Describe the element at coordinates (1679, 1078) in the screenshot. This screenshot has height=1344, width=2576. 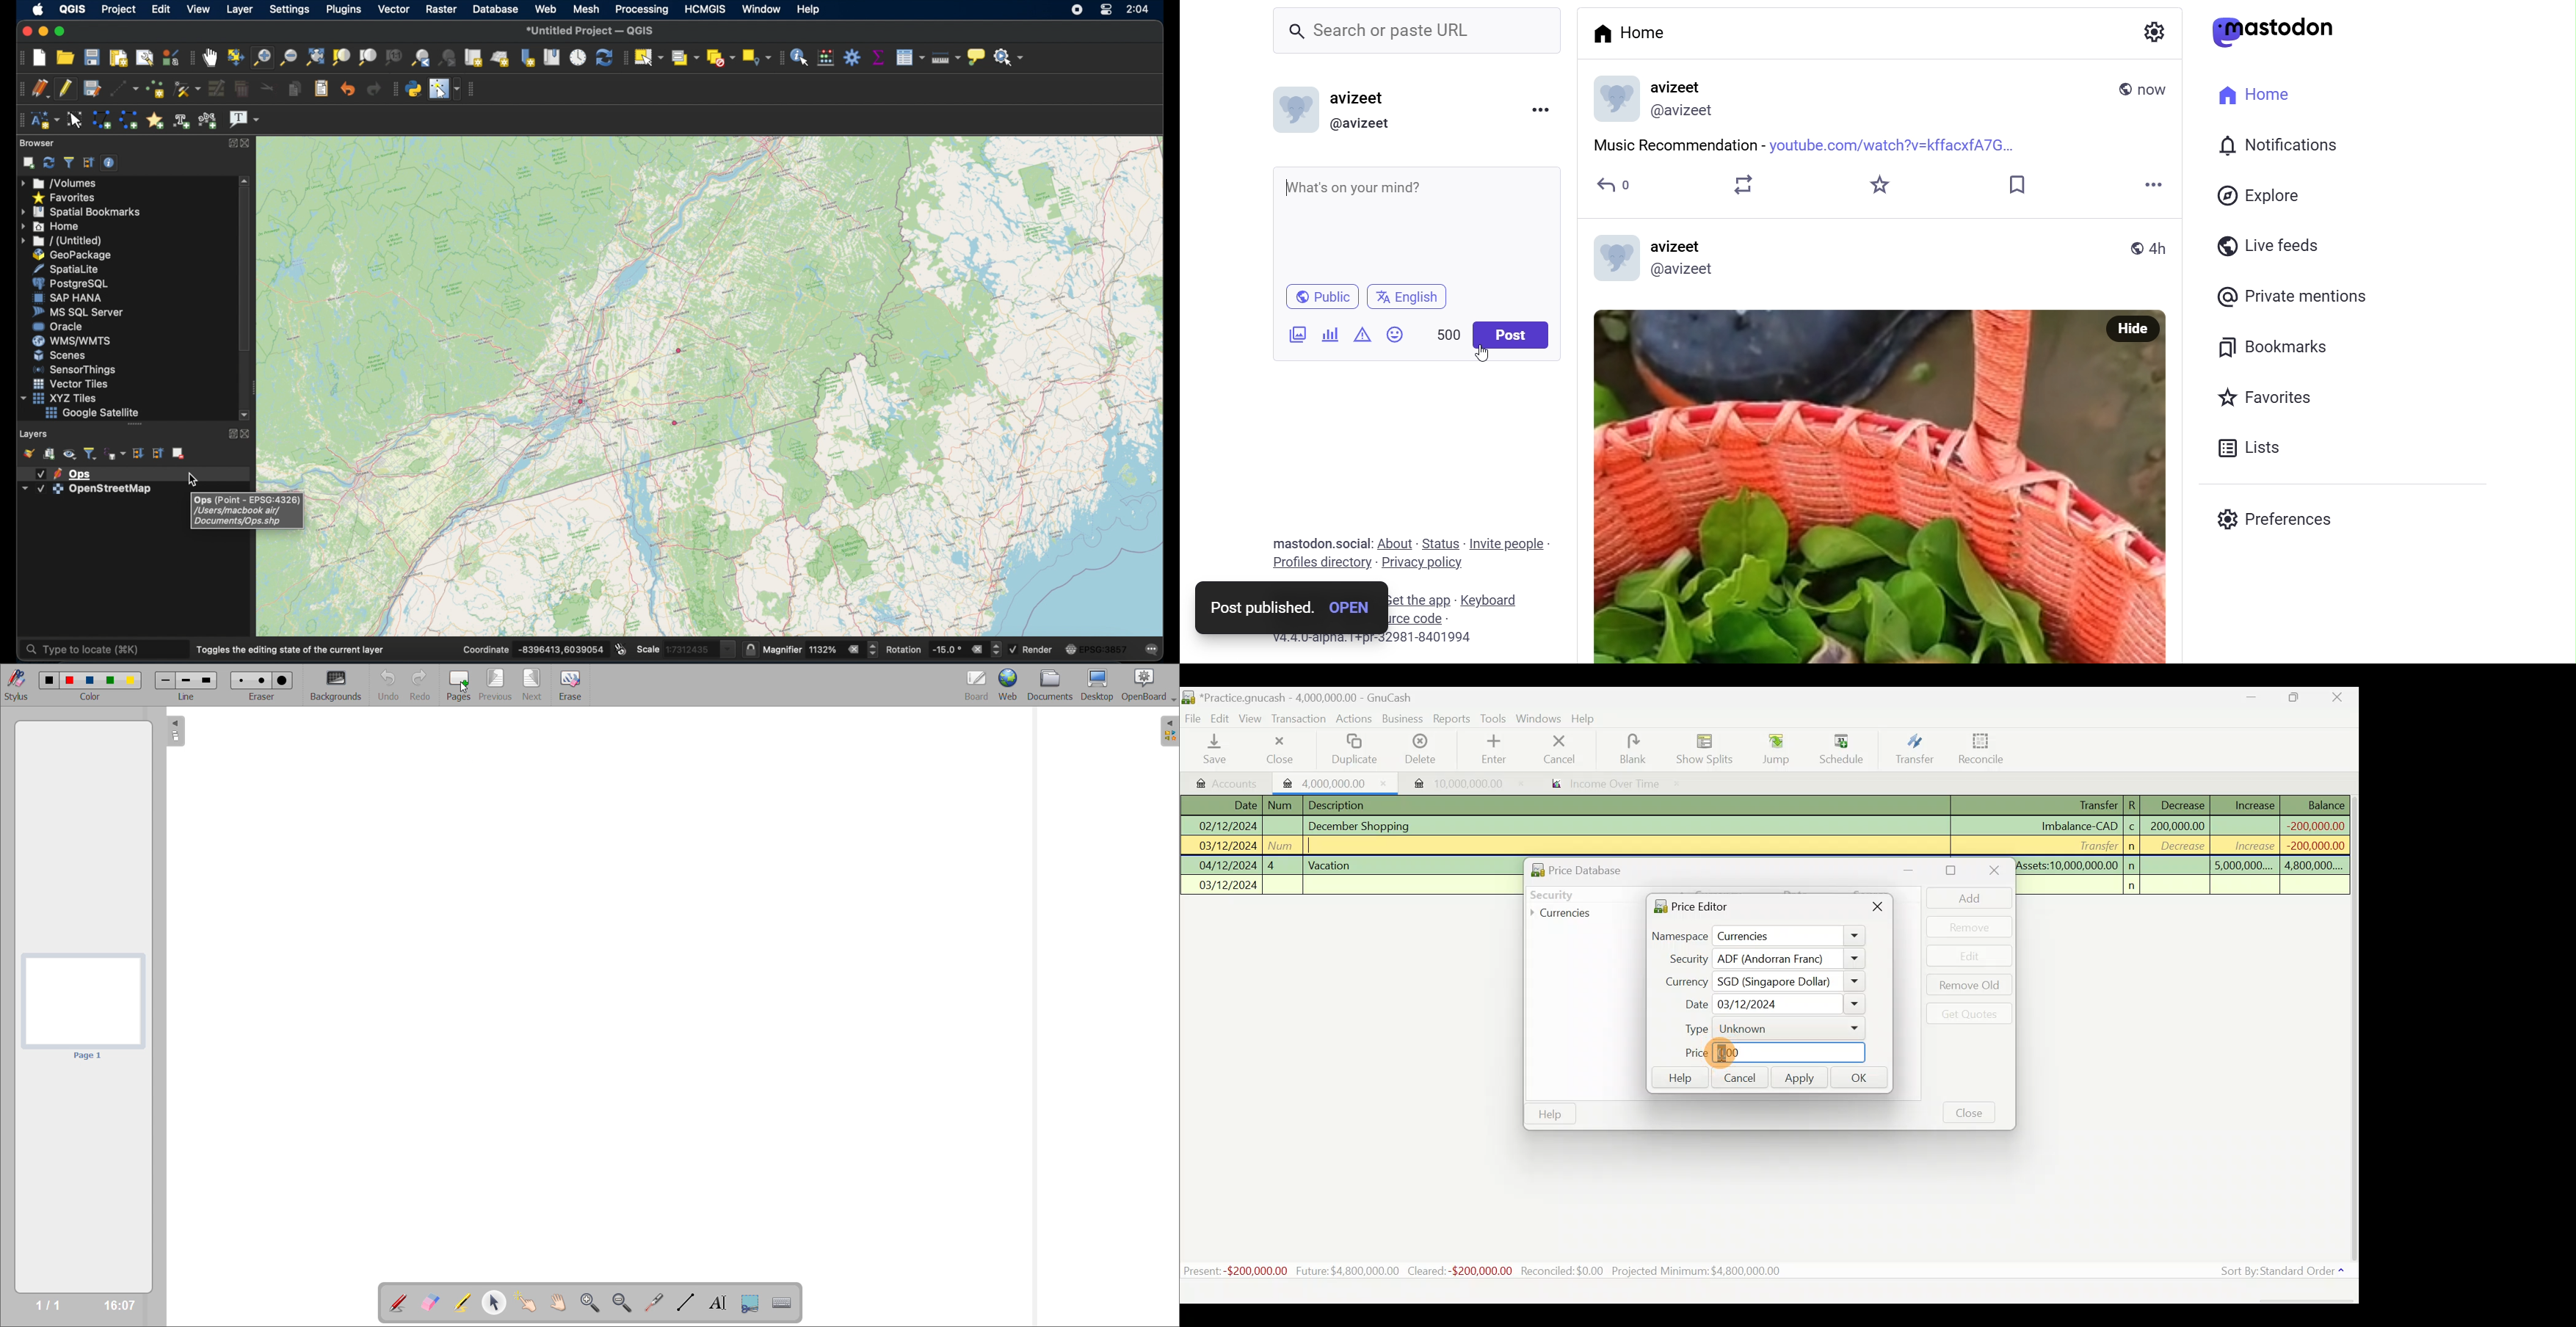
I see `Help` at that location.